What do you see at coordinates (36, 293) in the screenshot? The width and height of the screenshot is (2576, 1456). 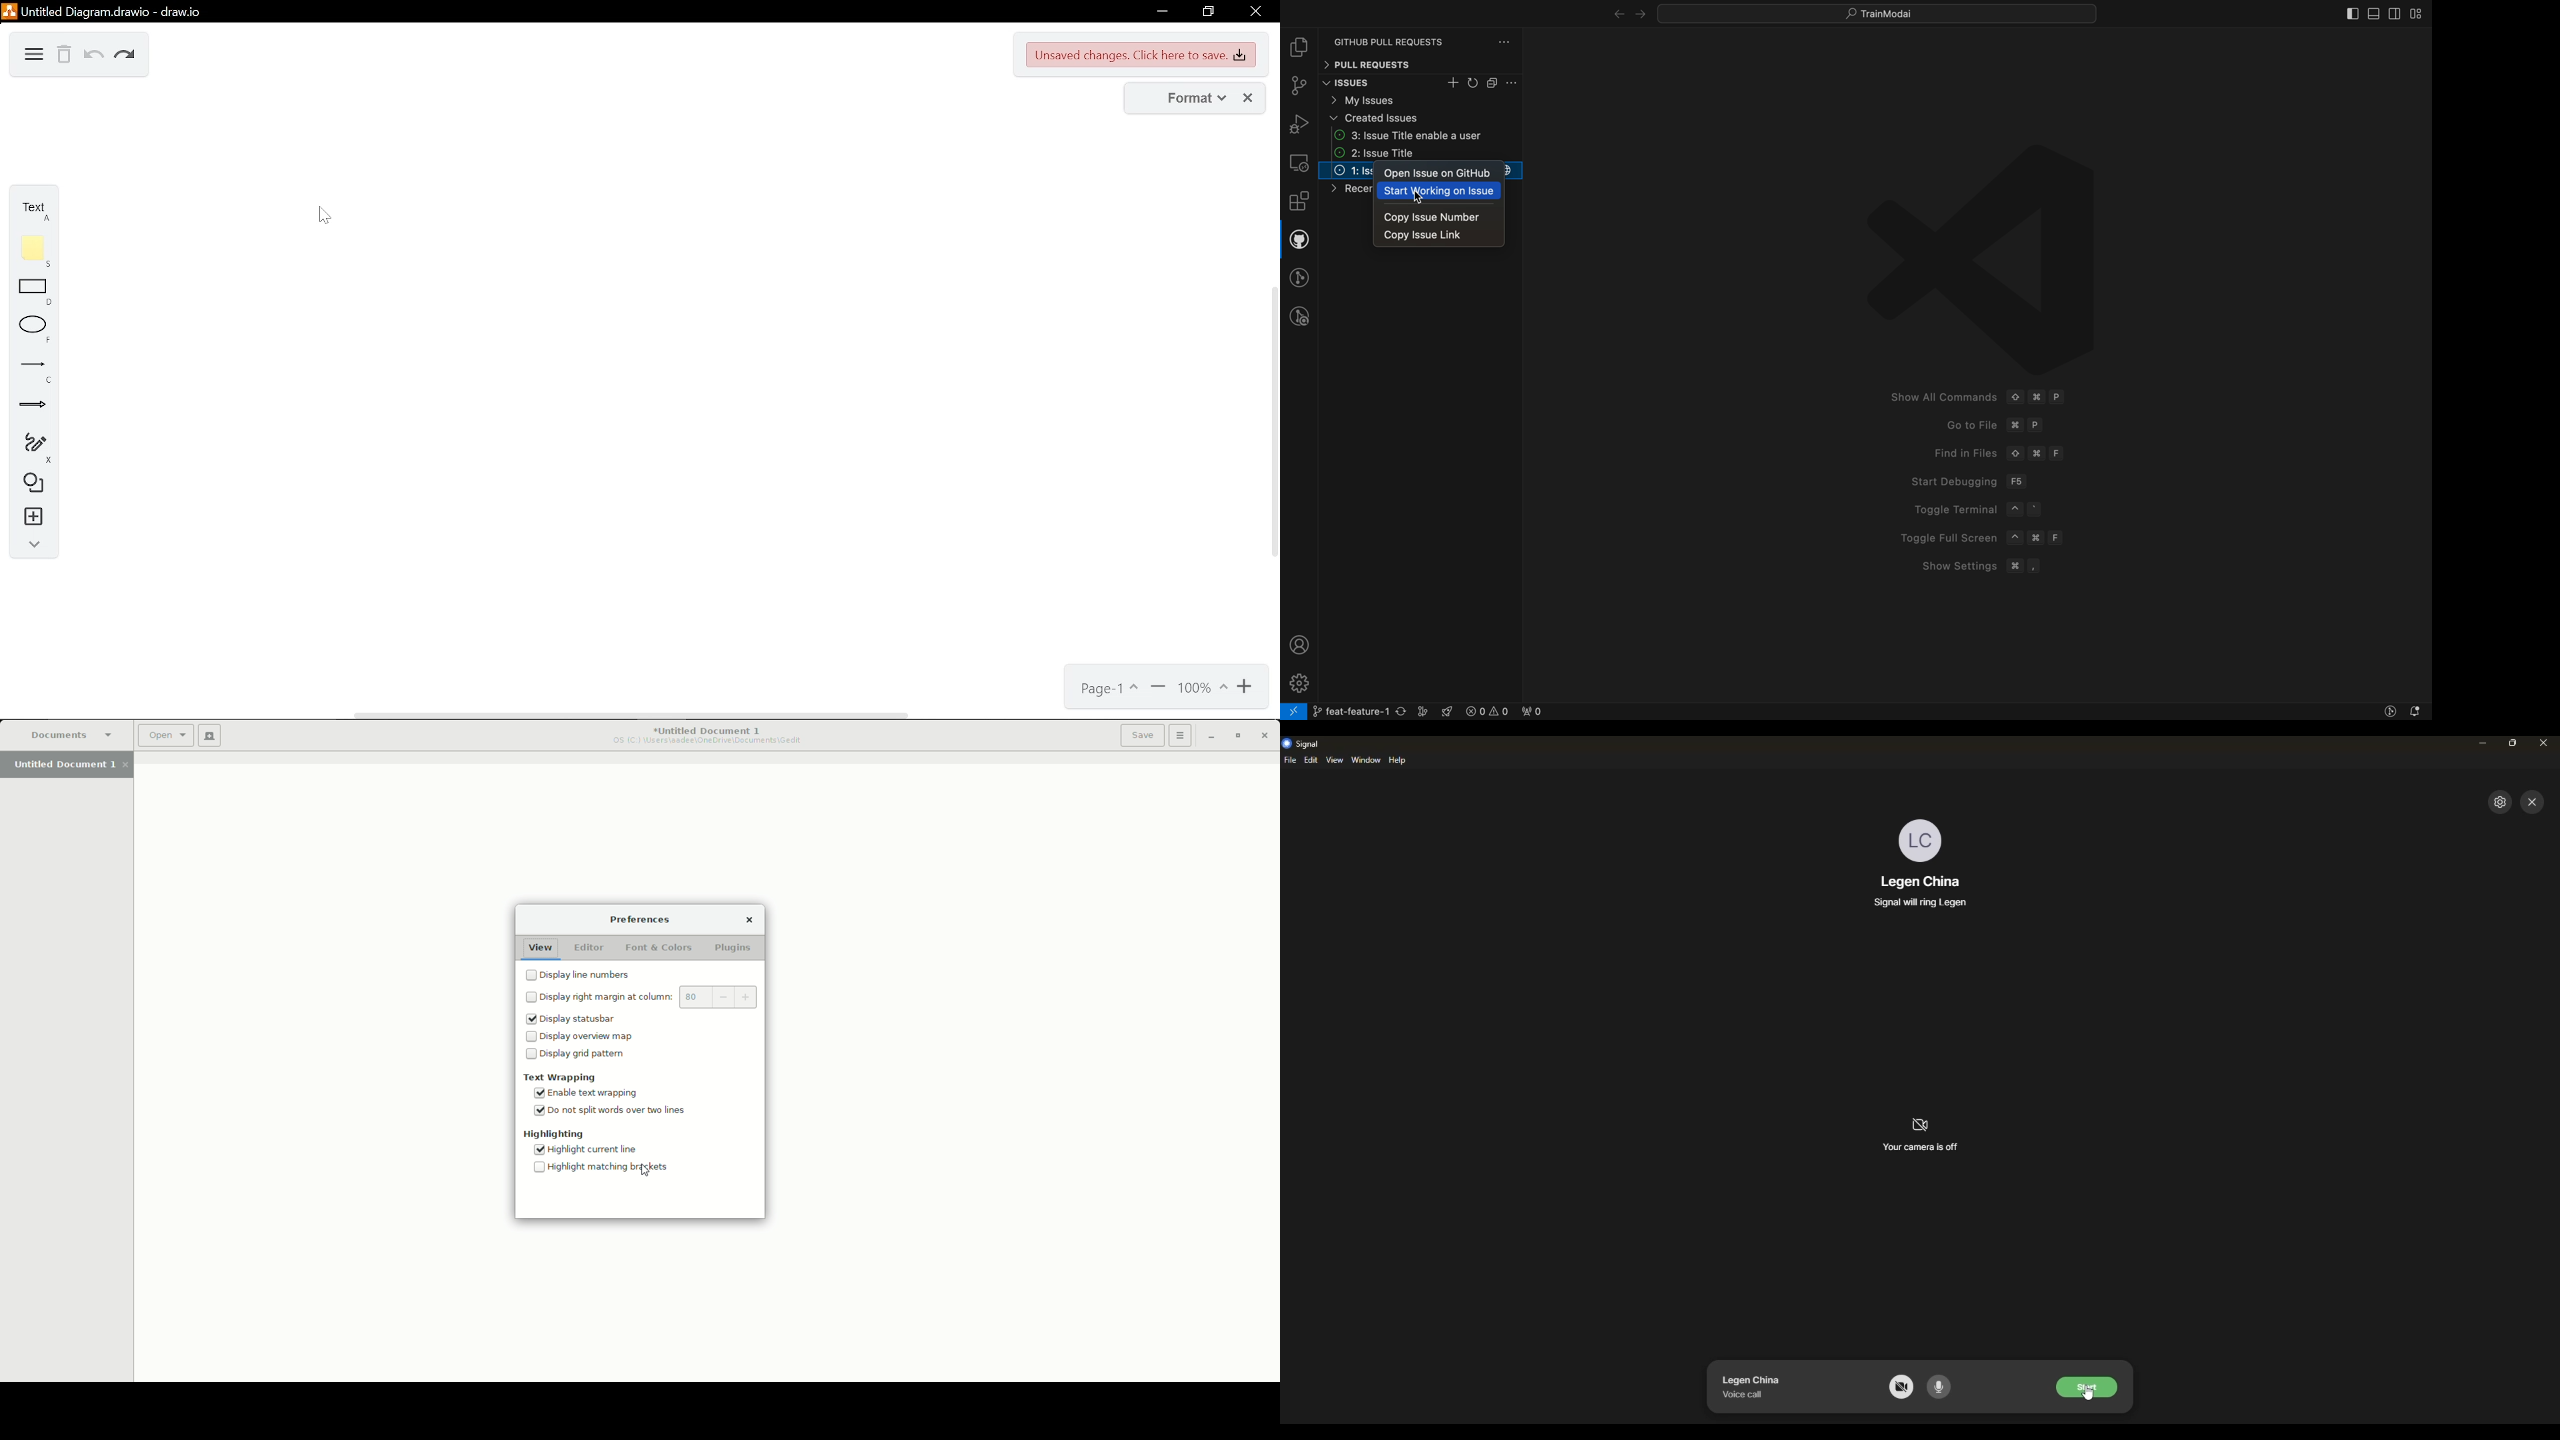 I see `rectangle` at bounding box center [36, 293].